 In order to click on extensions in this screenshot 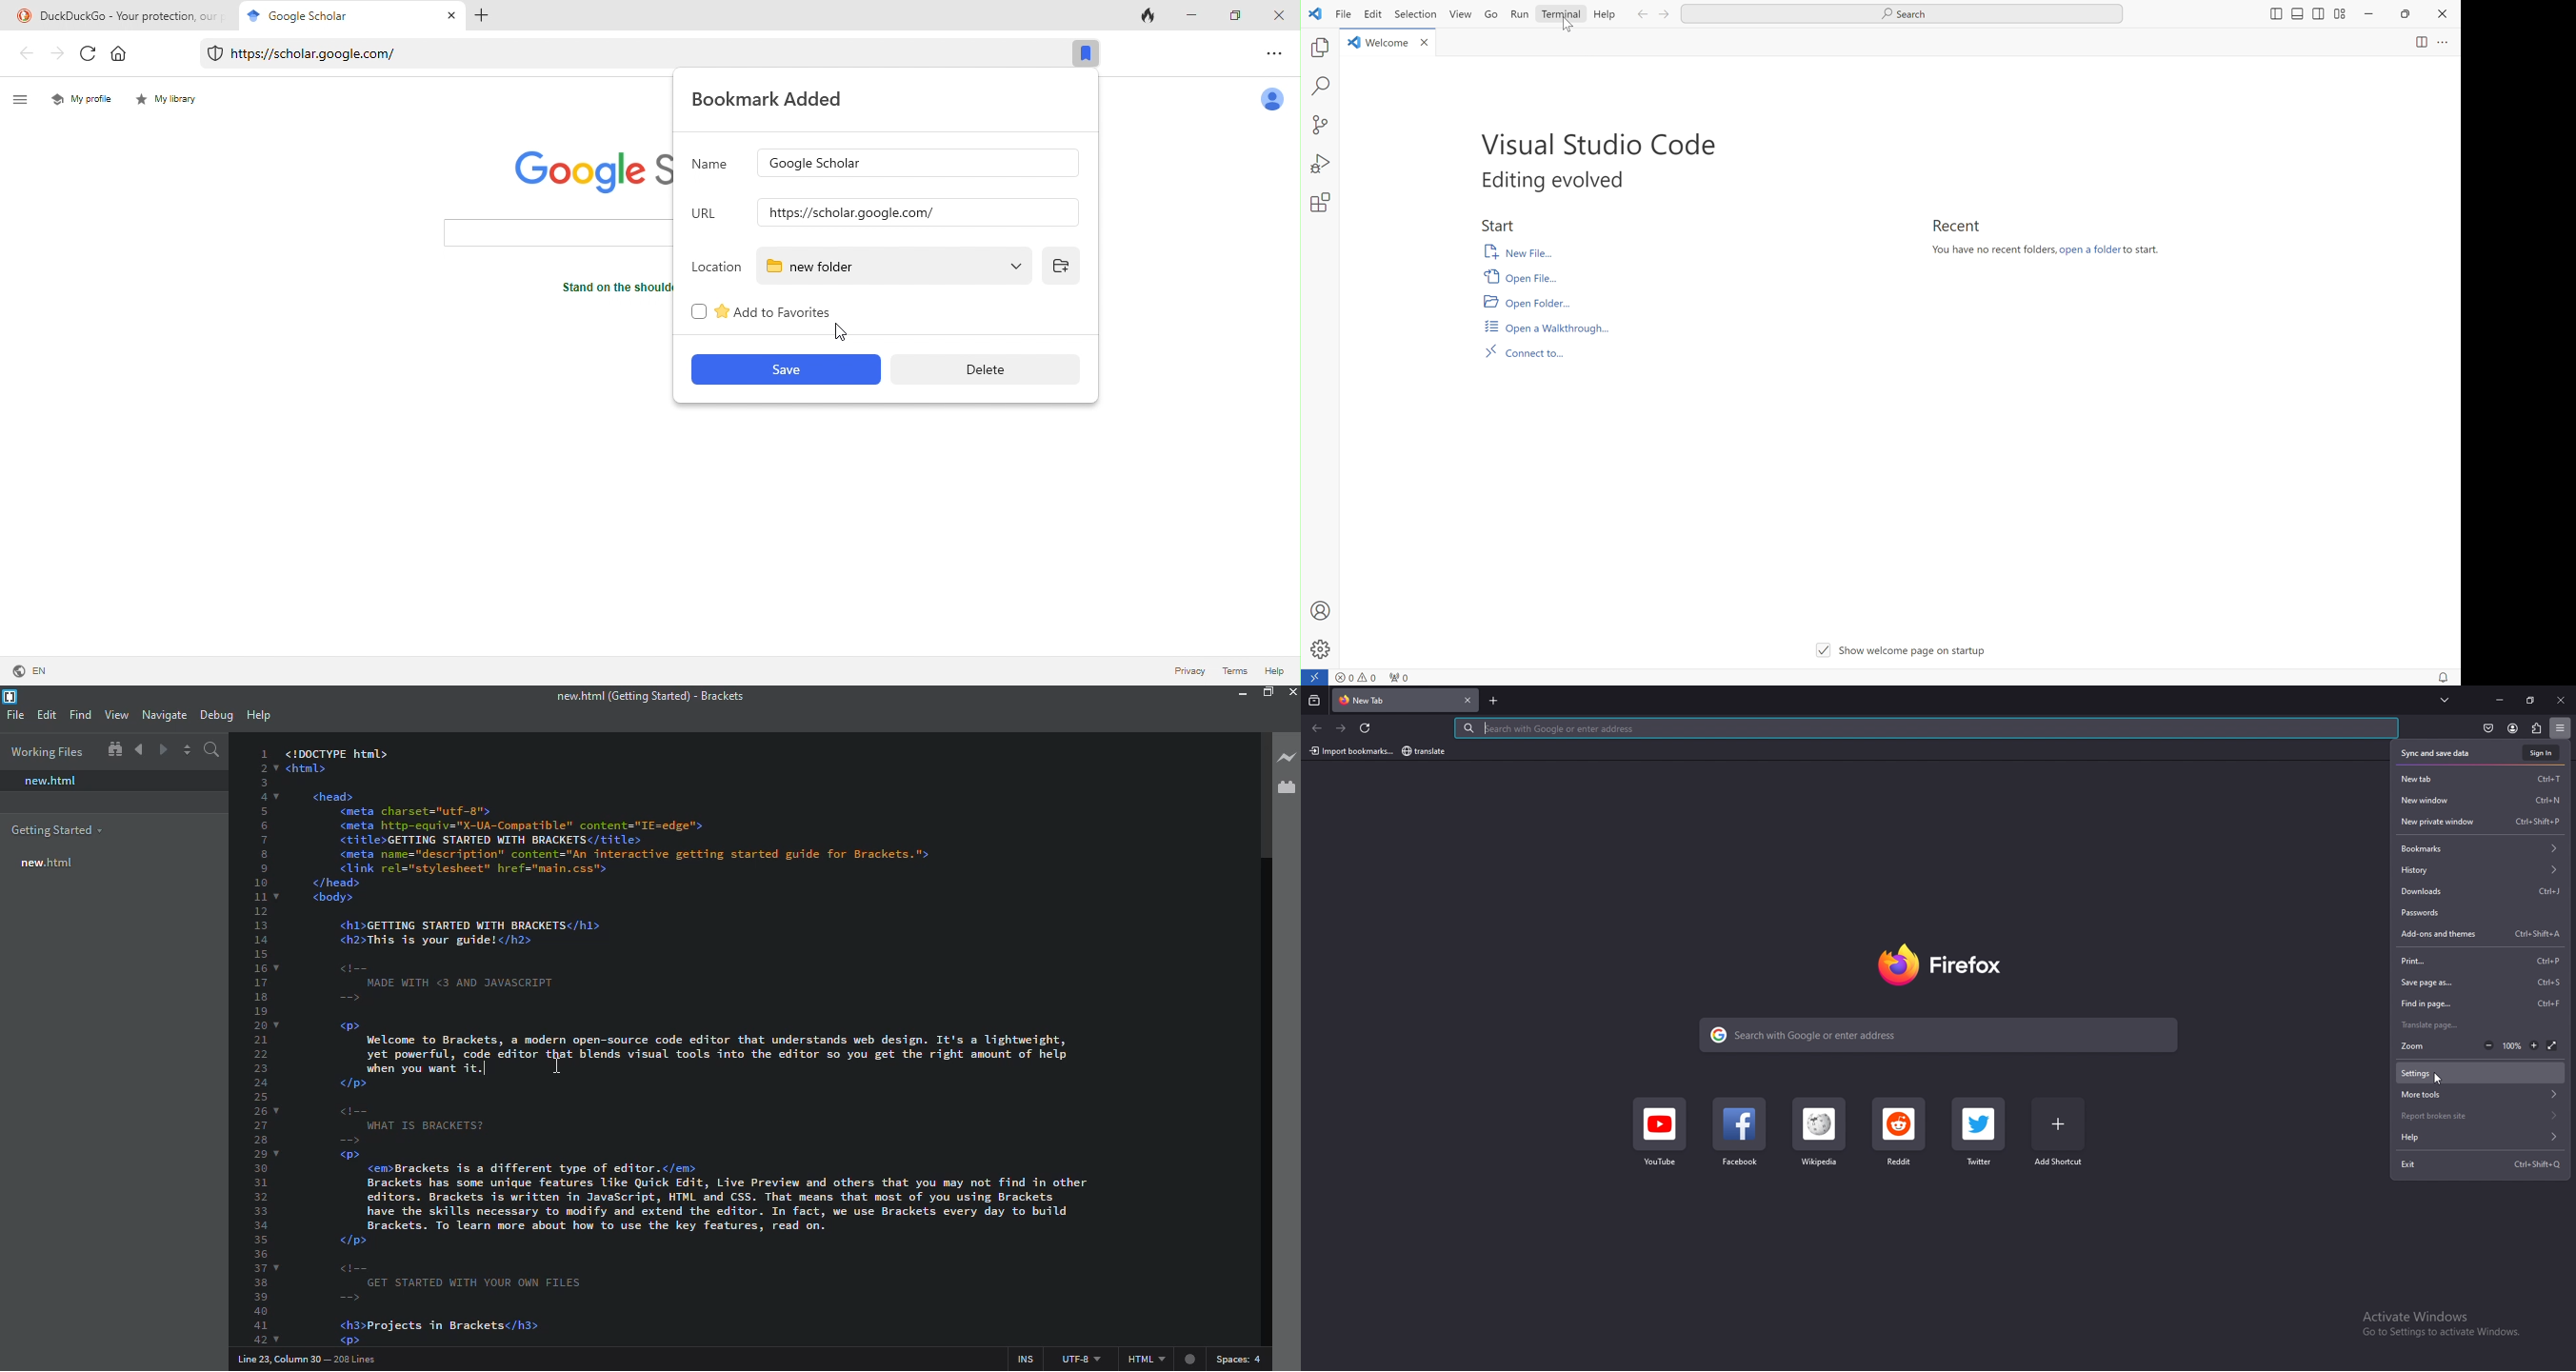, I will do `click(2537, 729)`.